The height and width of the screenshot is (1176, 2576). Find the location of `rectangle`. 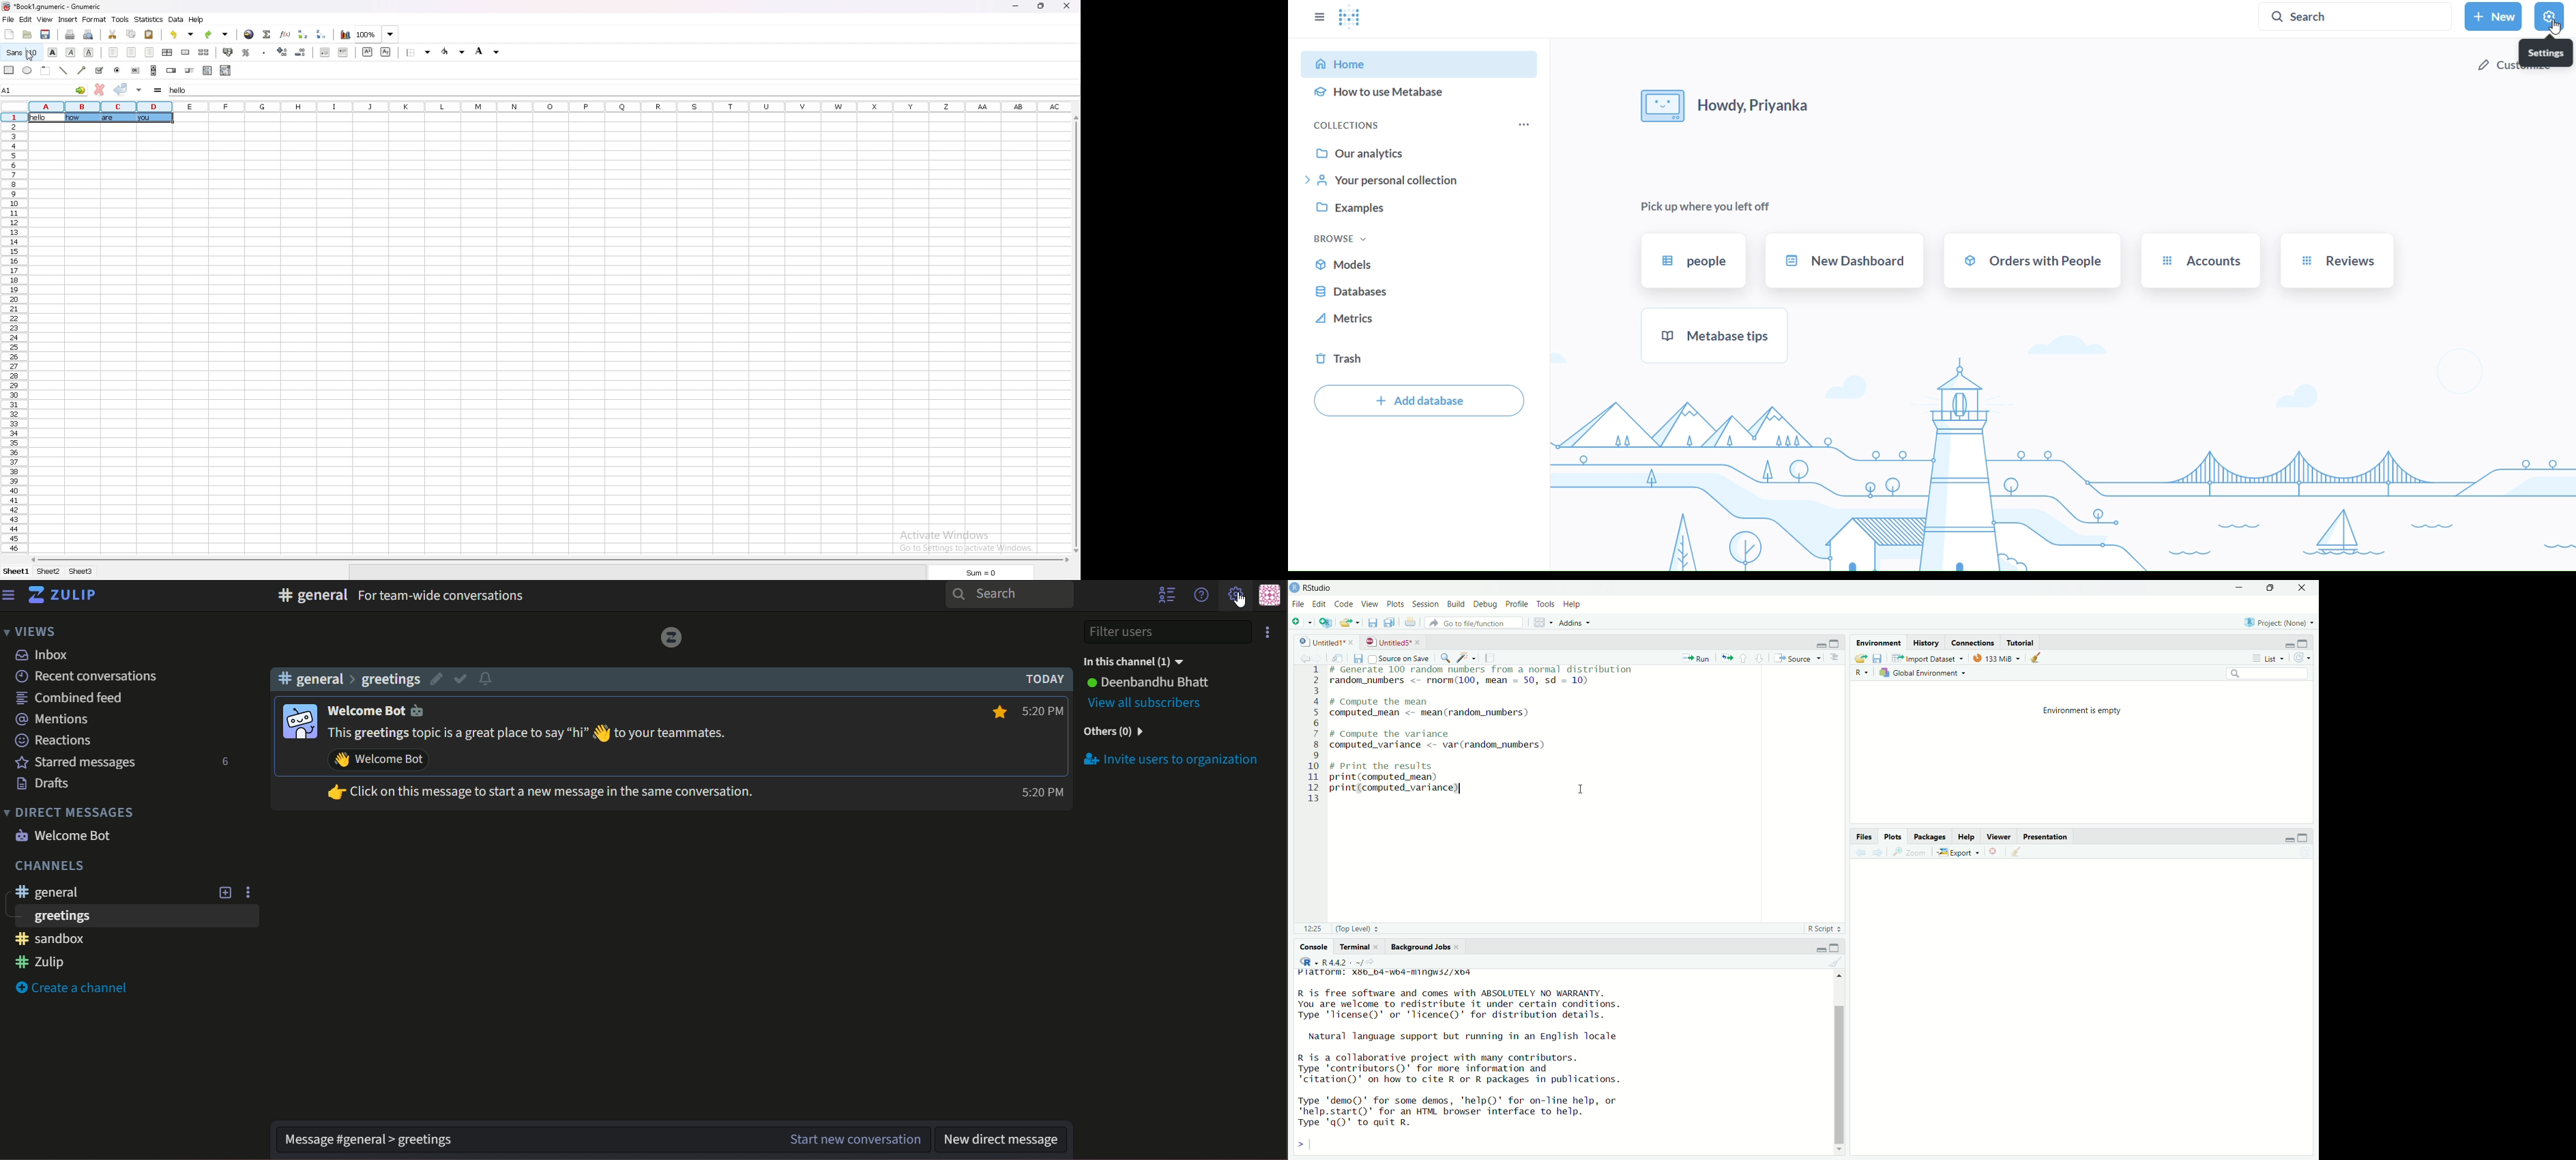

rectangle is located at coordinates (8, 70).